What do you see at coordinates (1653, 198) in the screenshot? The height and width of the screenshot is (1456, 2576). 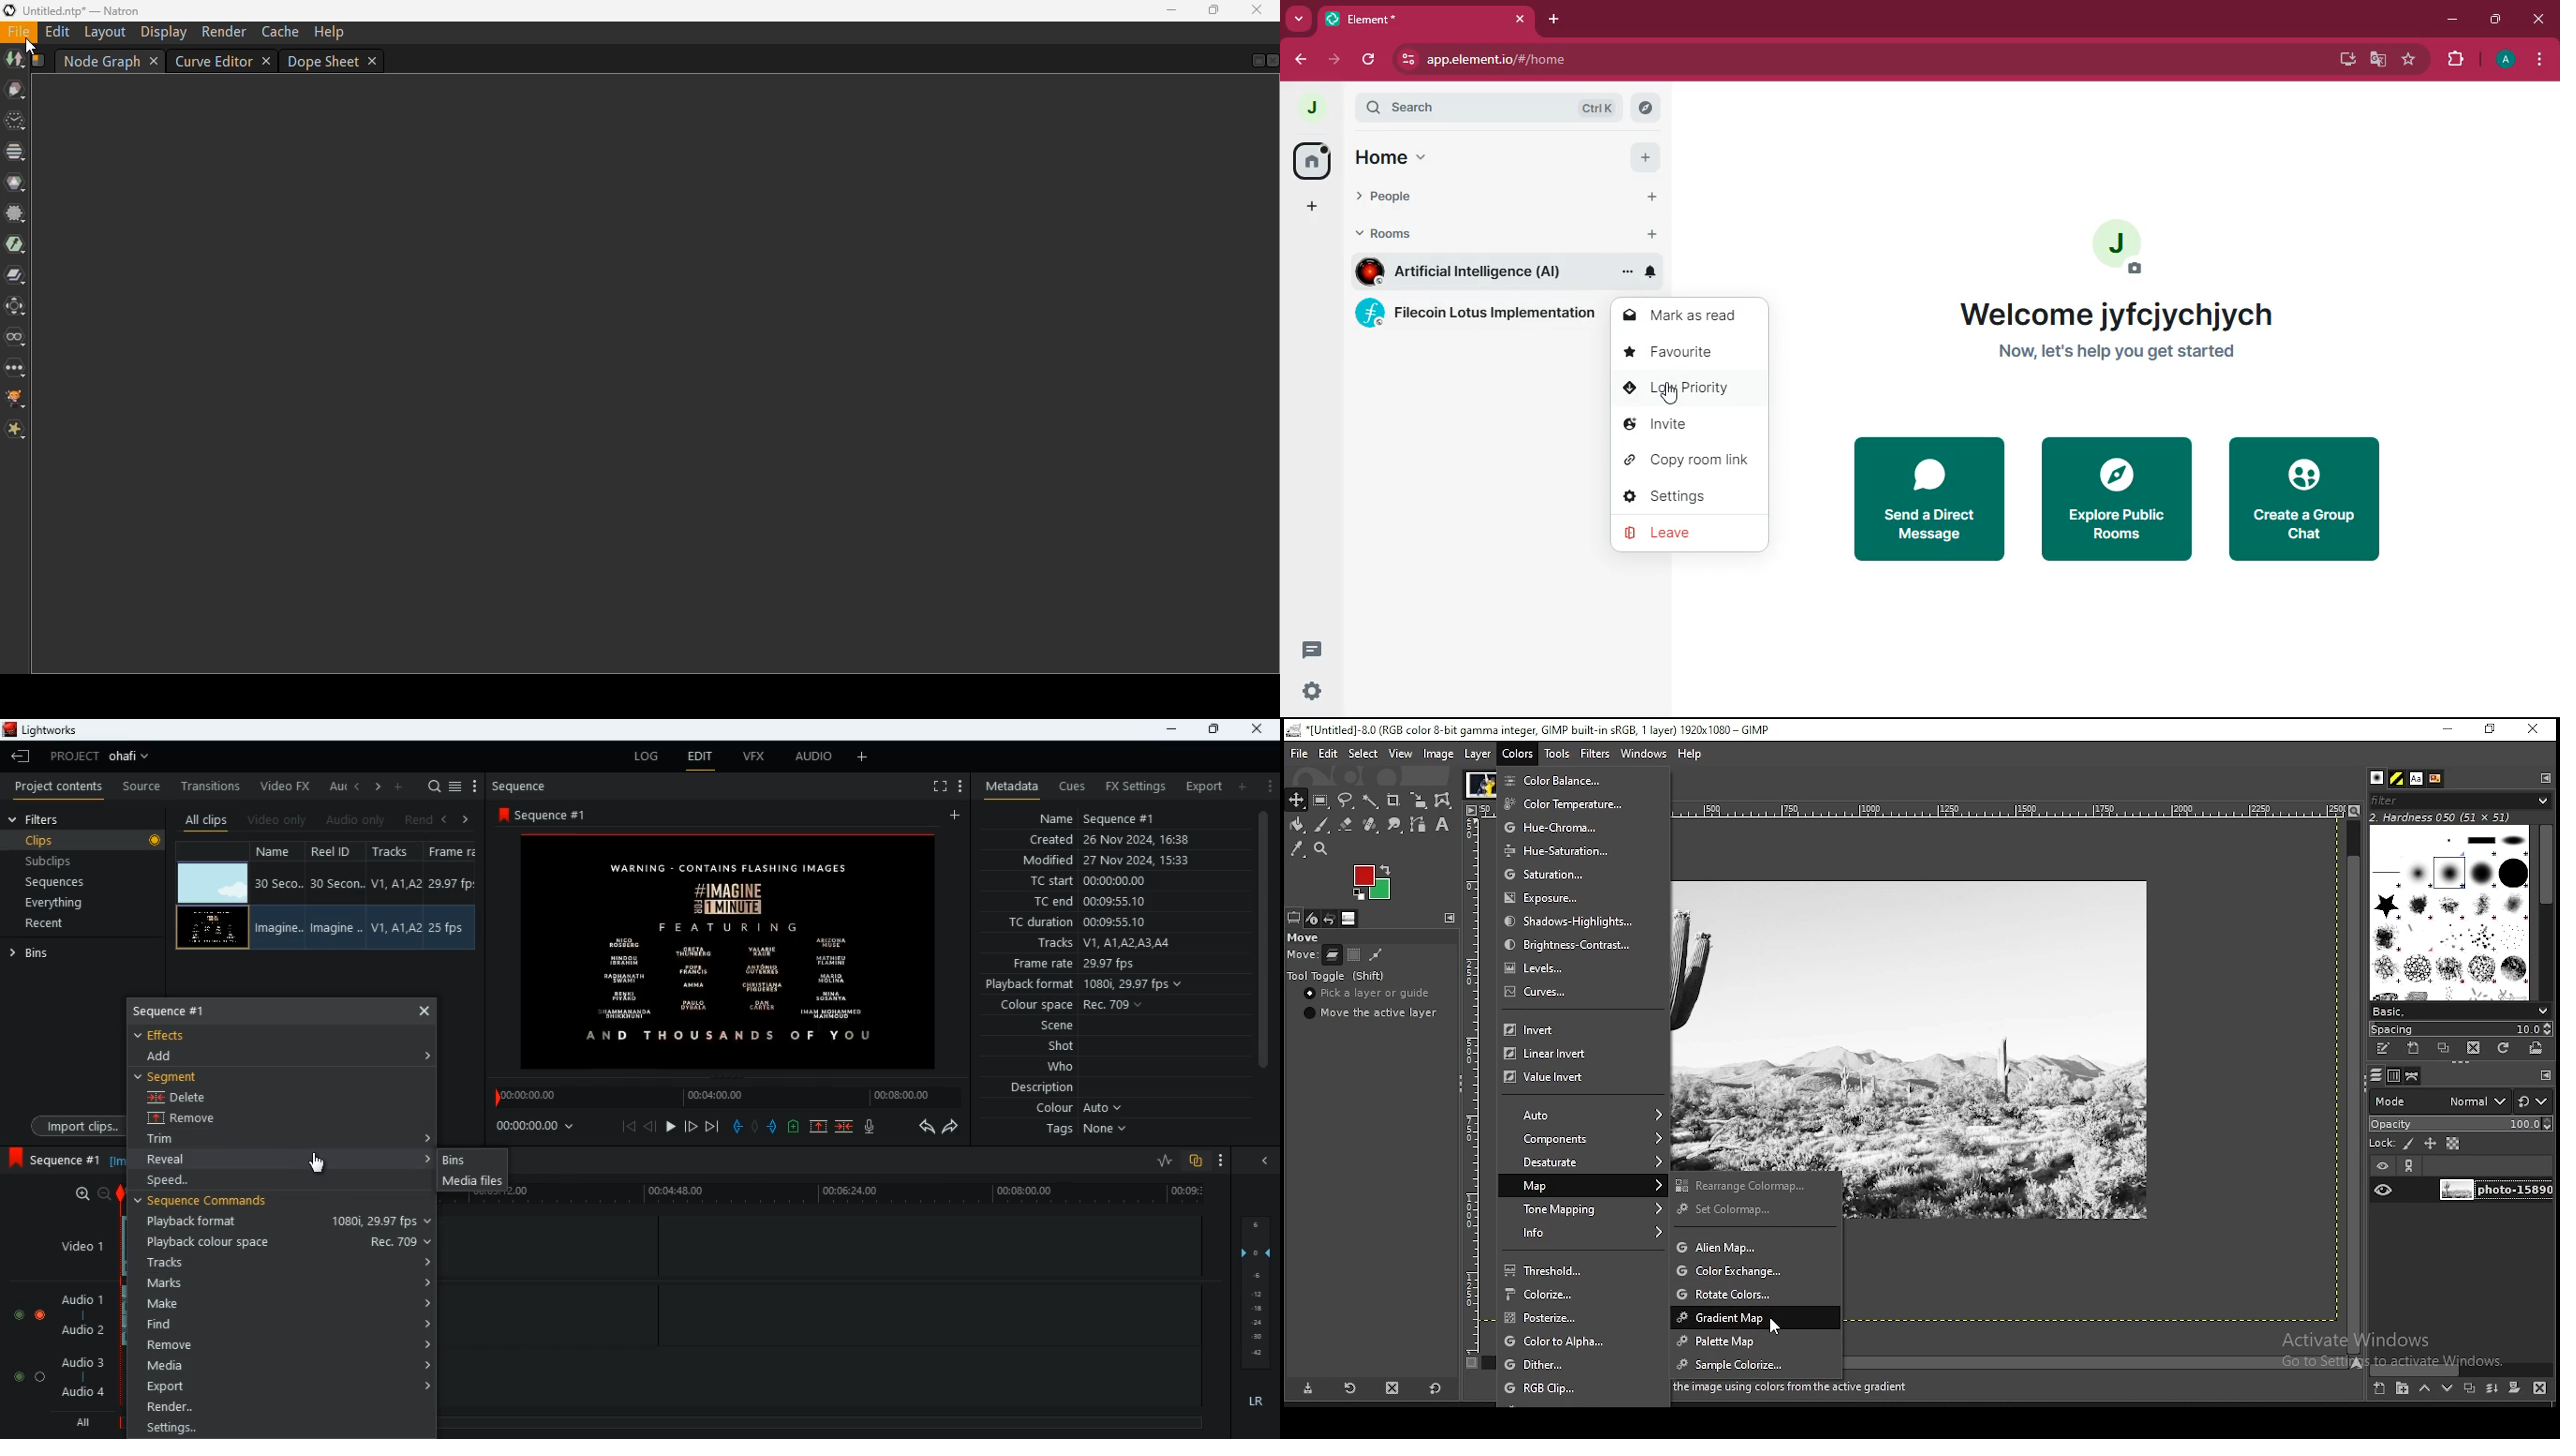 I see `add people` at bounding box center [1653, 198].